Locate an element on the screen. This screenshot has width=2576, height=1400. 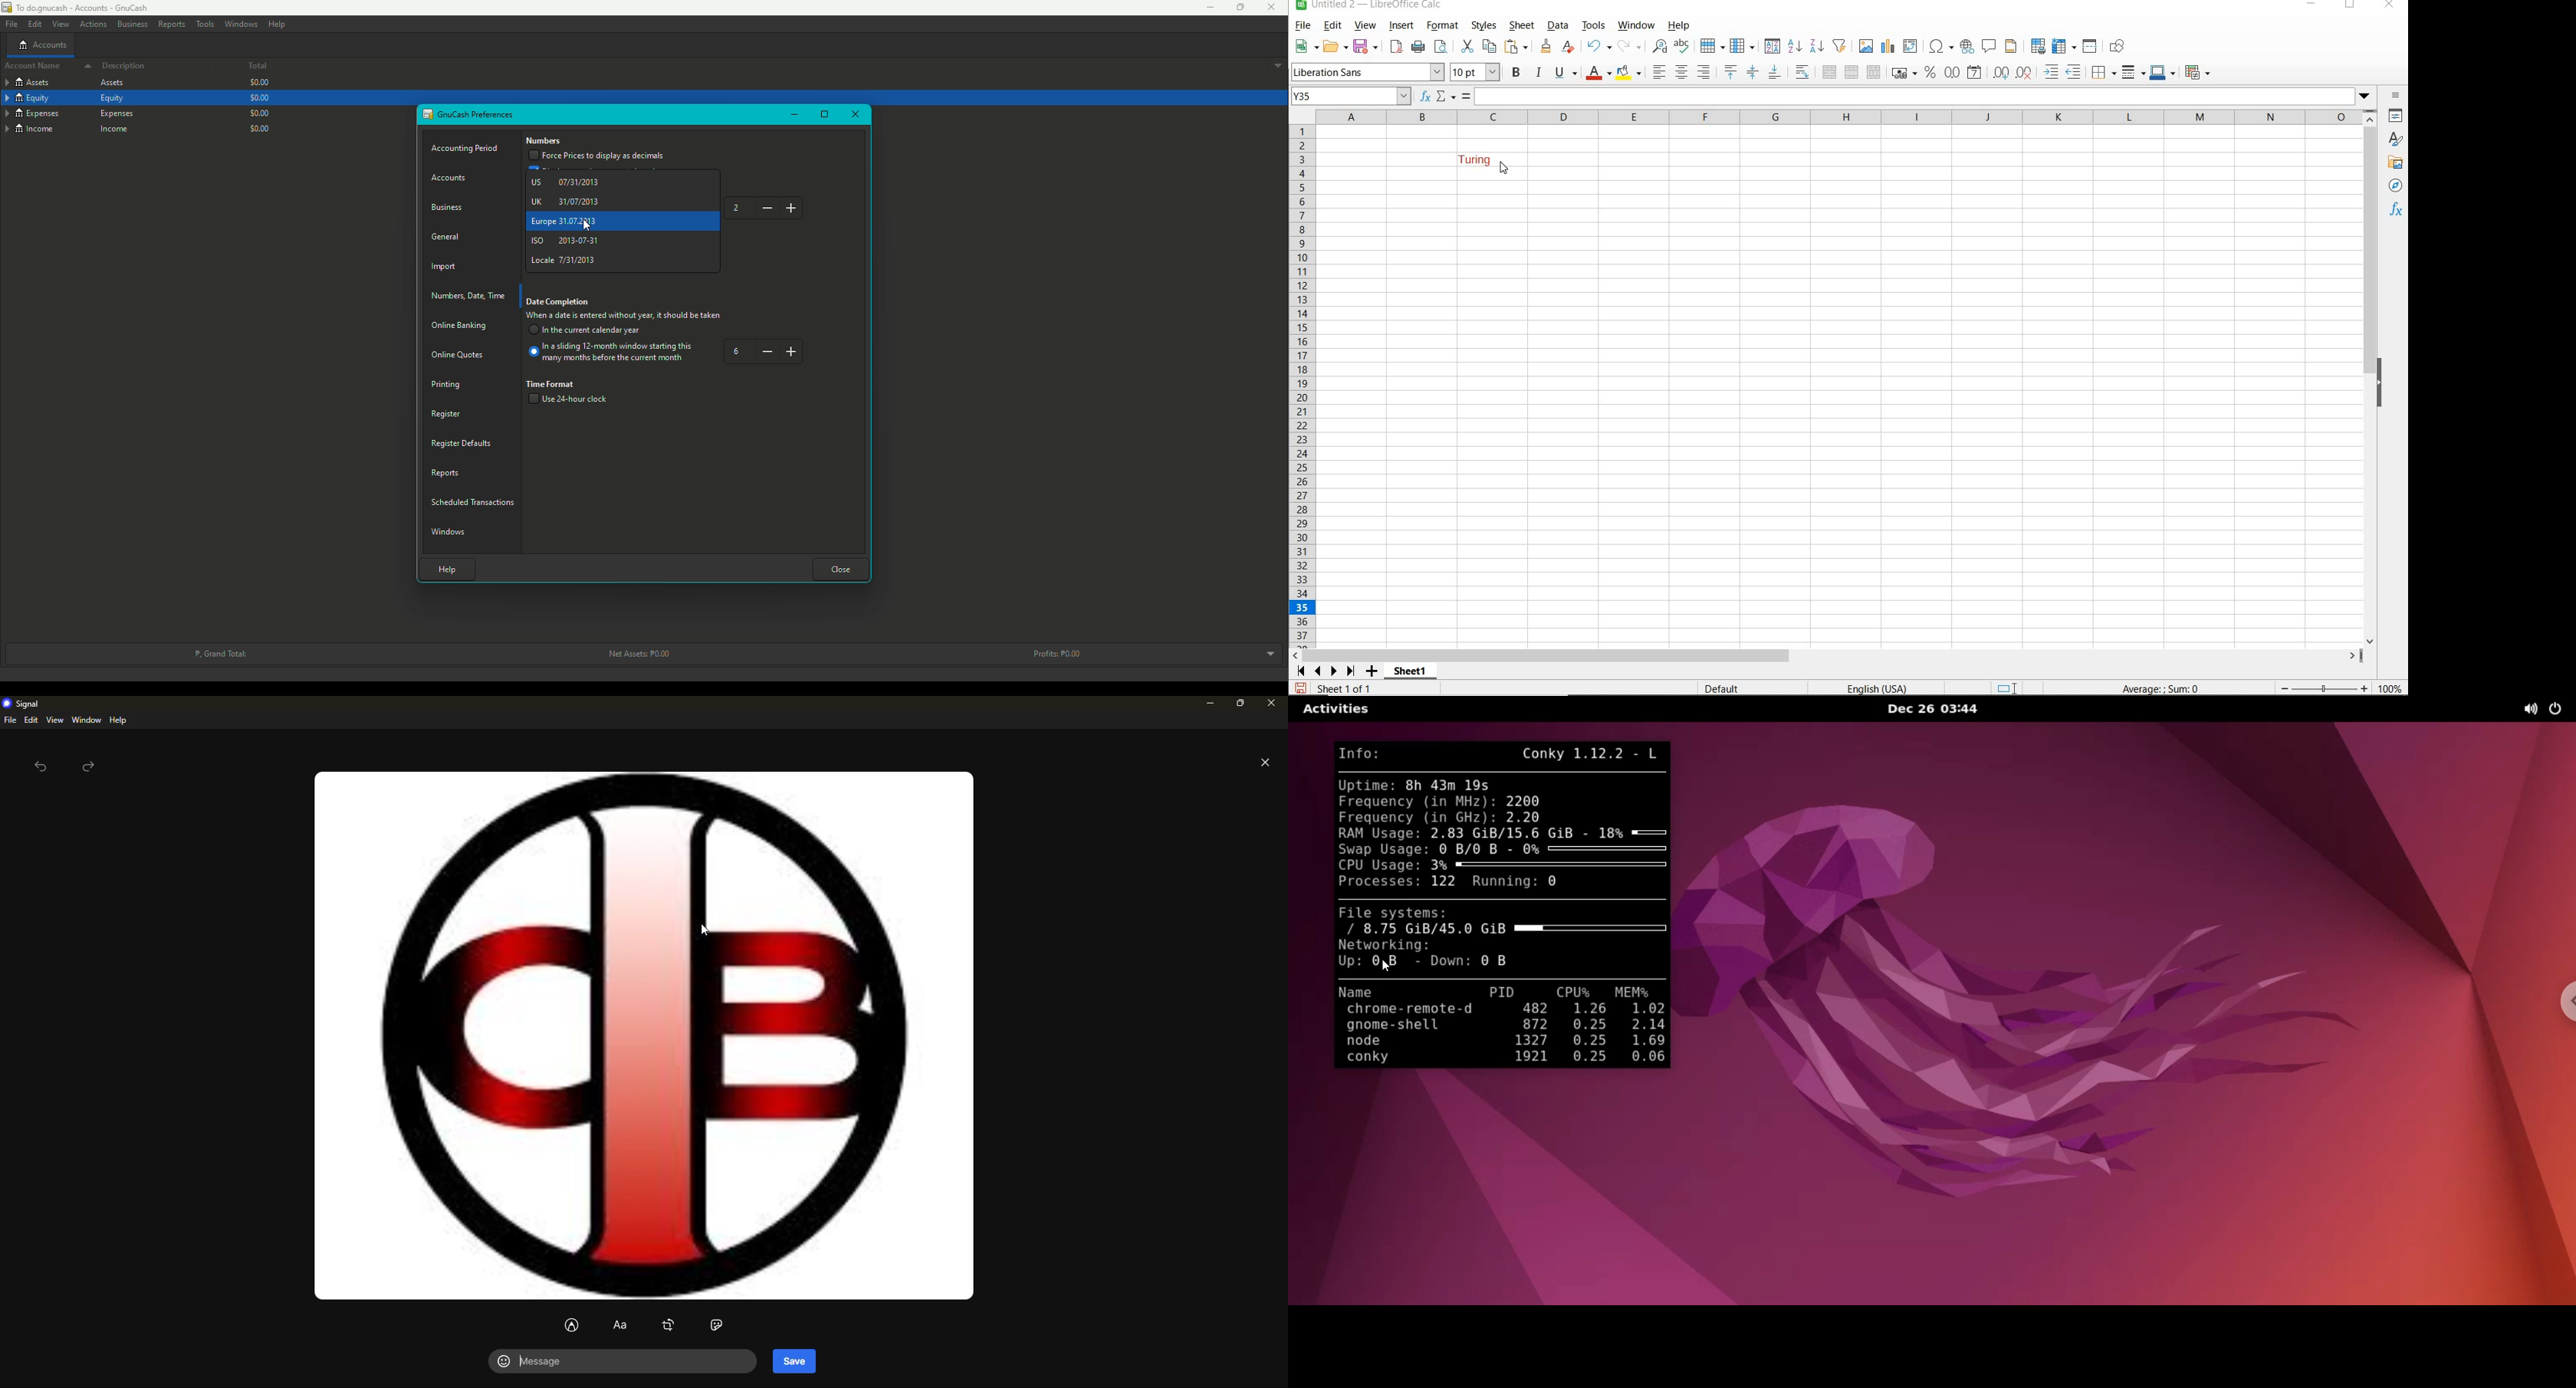
MERGE AND CENTER OR UNMERGE is located at coordinates (1830, 72).